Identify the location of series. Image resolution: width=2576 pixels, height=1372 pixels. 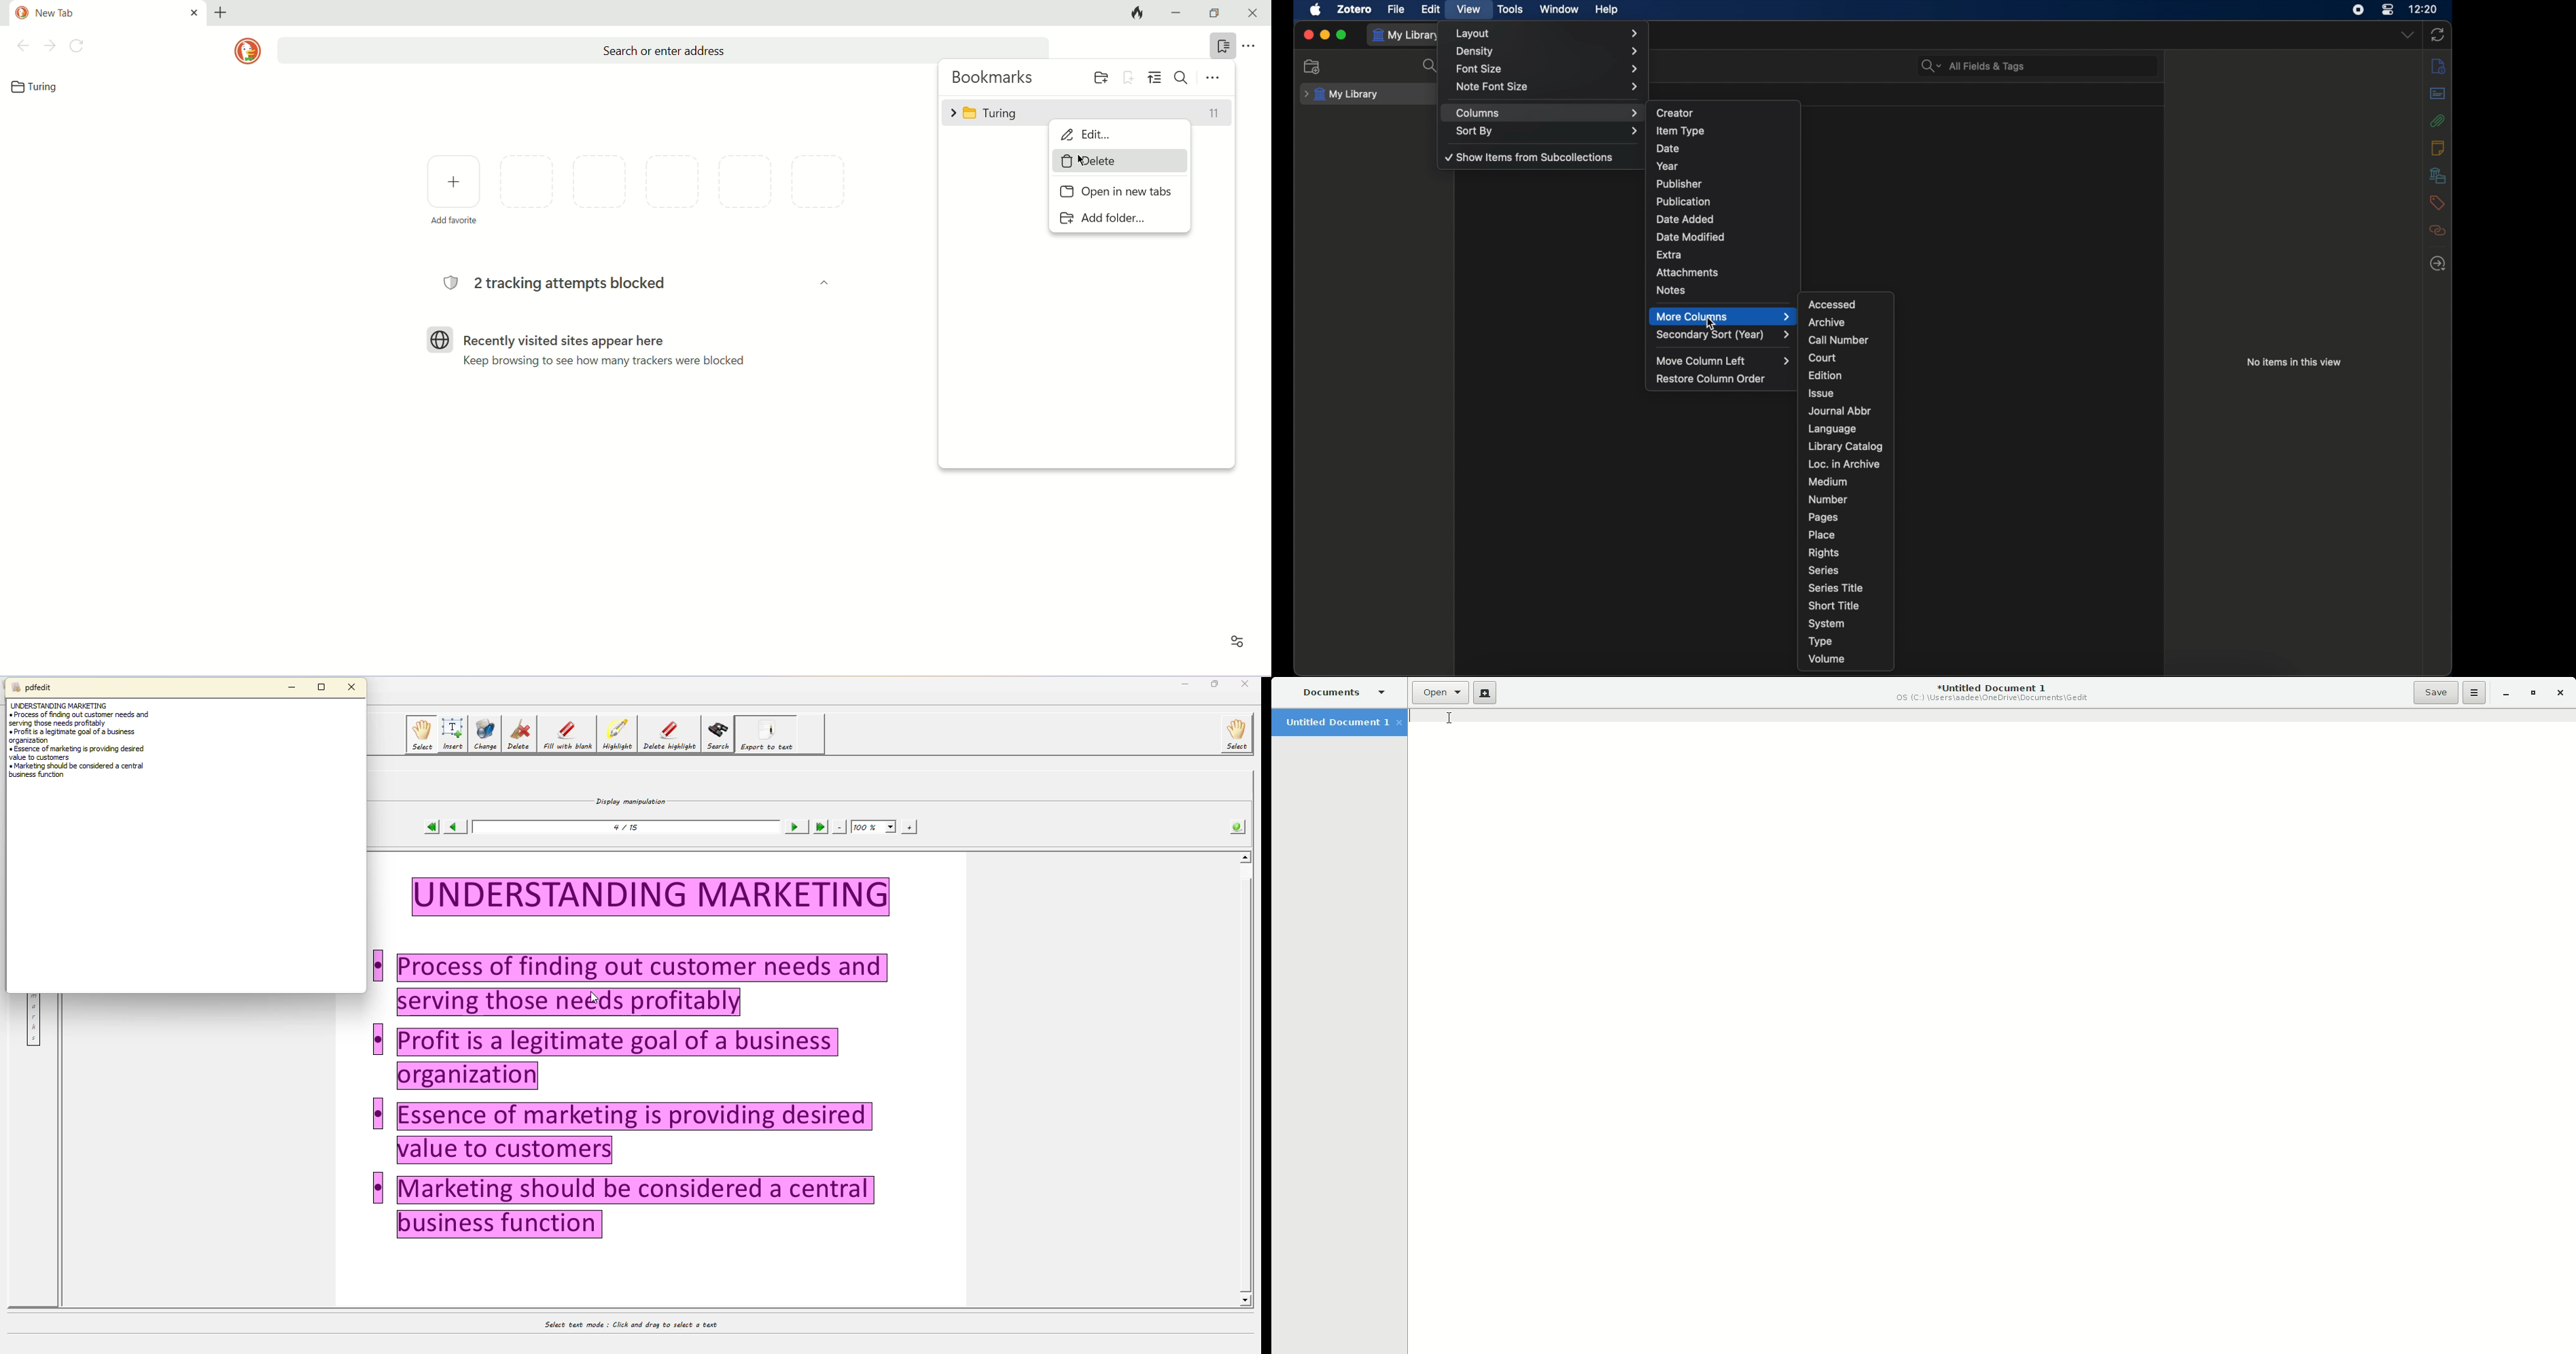
(1823, 570).